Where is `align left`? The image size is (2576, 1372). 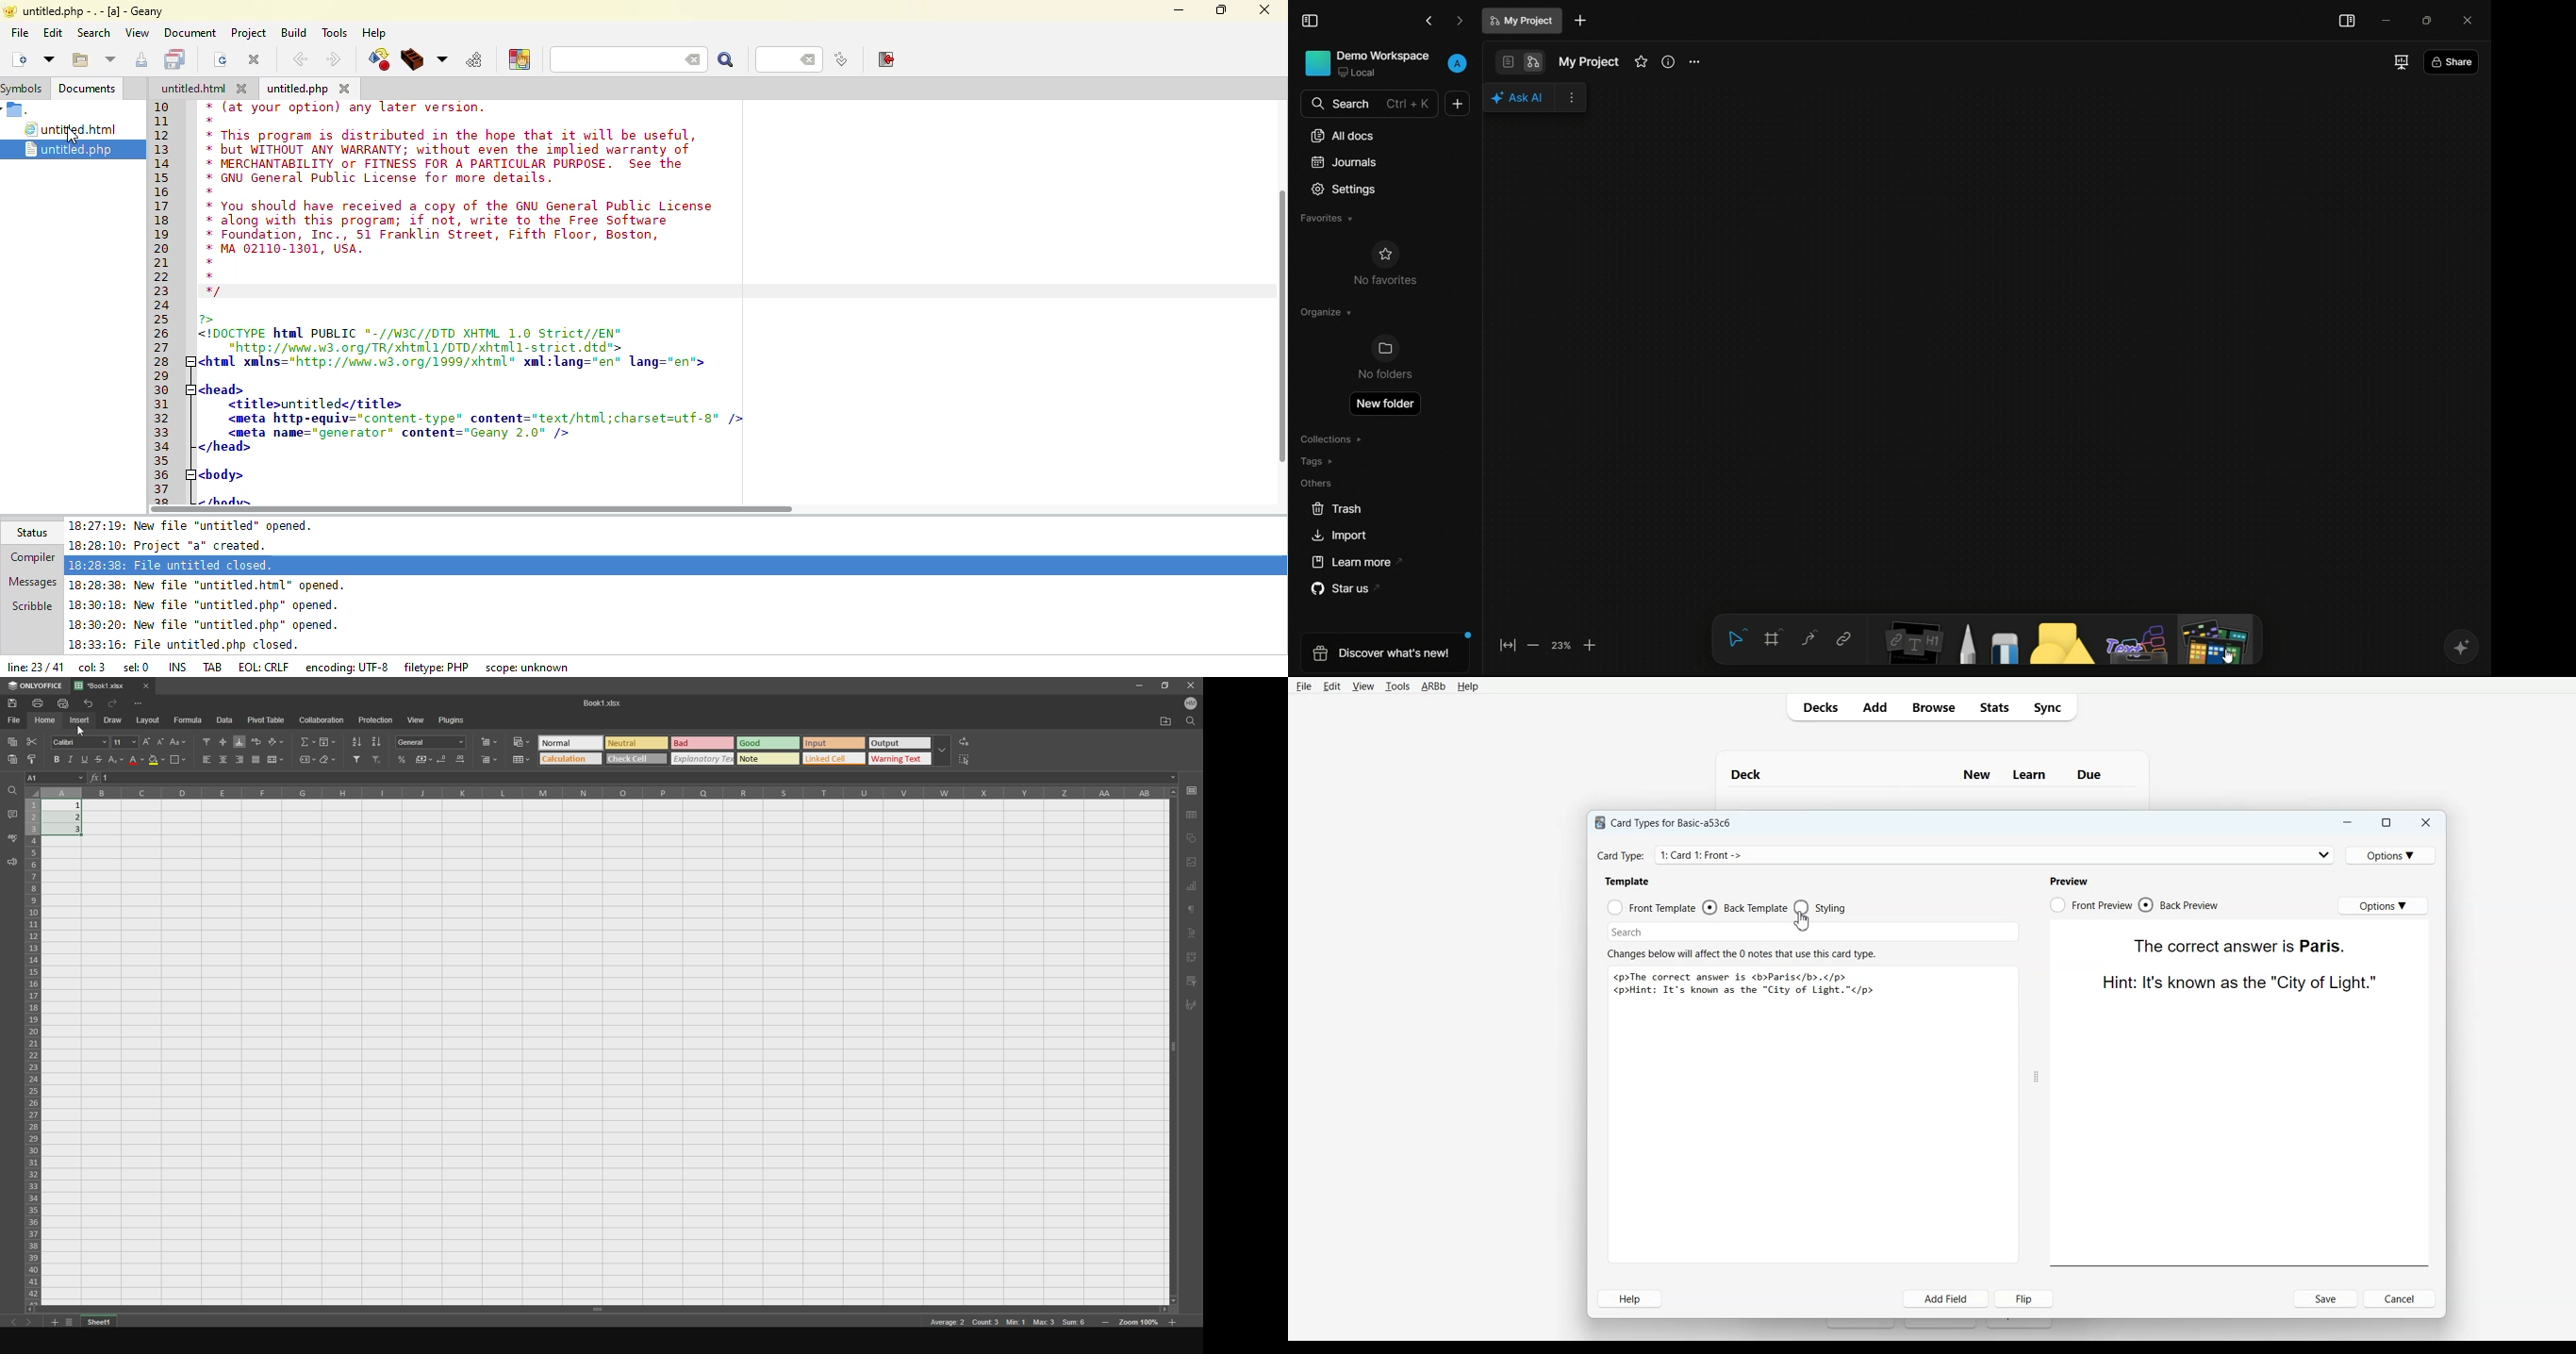 align left is located at coordinates (202, 760).